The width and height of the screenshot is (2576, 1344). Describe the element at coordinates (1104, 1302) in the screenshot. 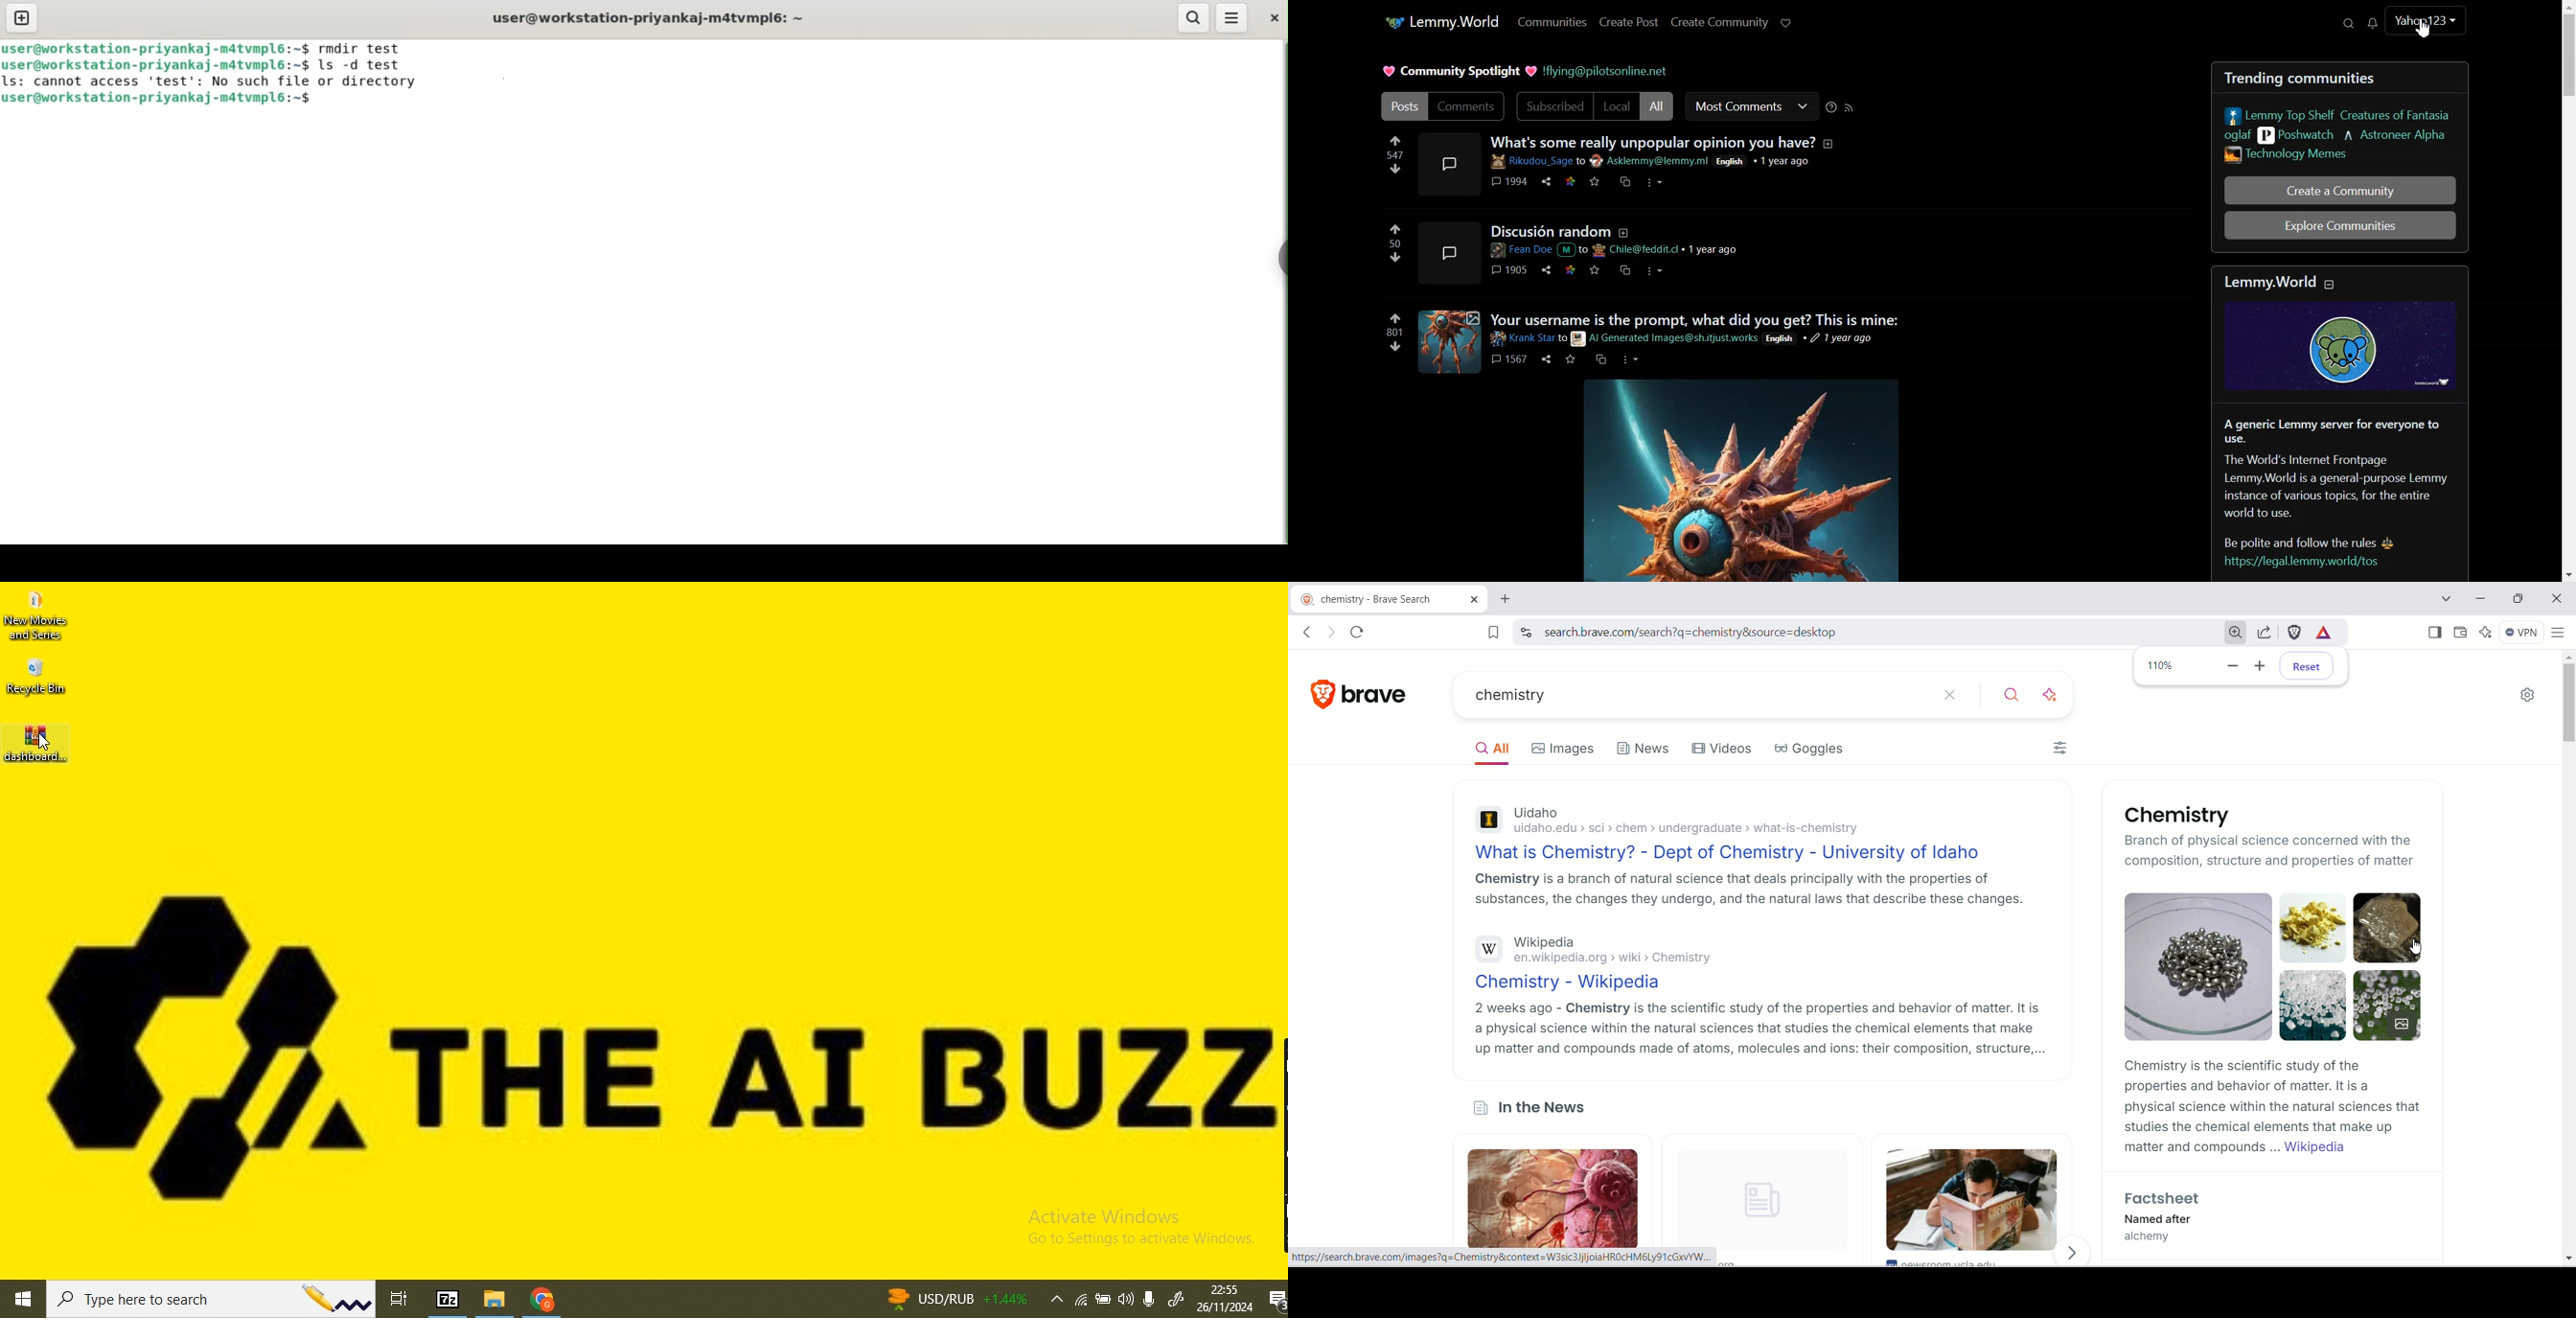

I see `battery` at that location.